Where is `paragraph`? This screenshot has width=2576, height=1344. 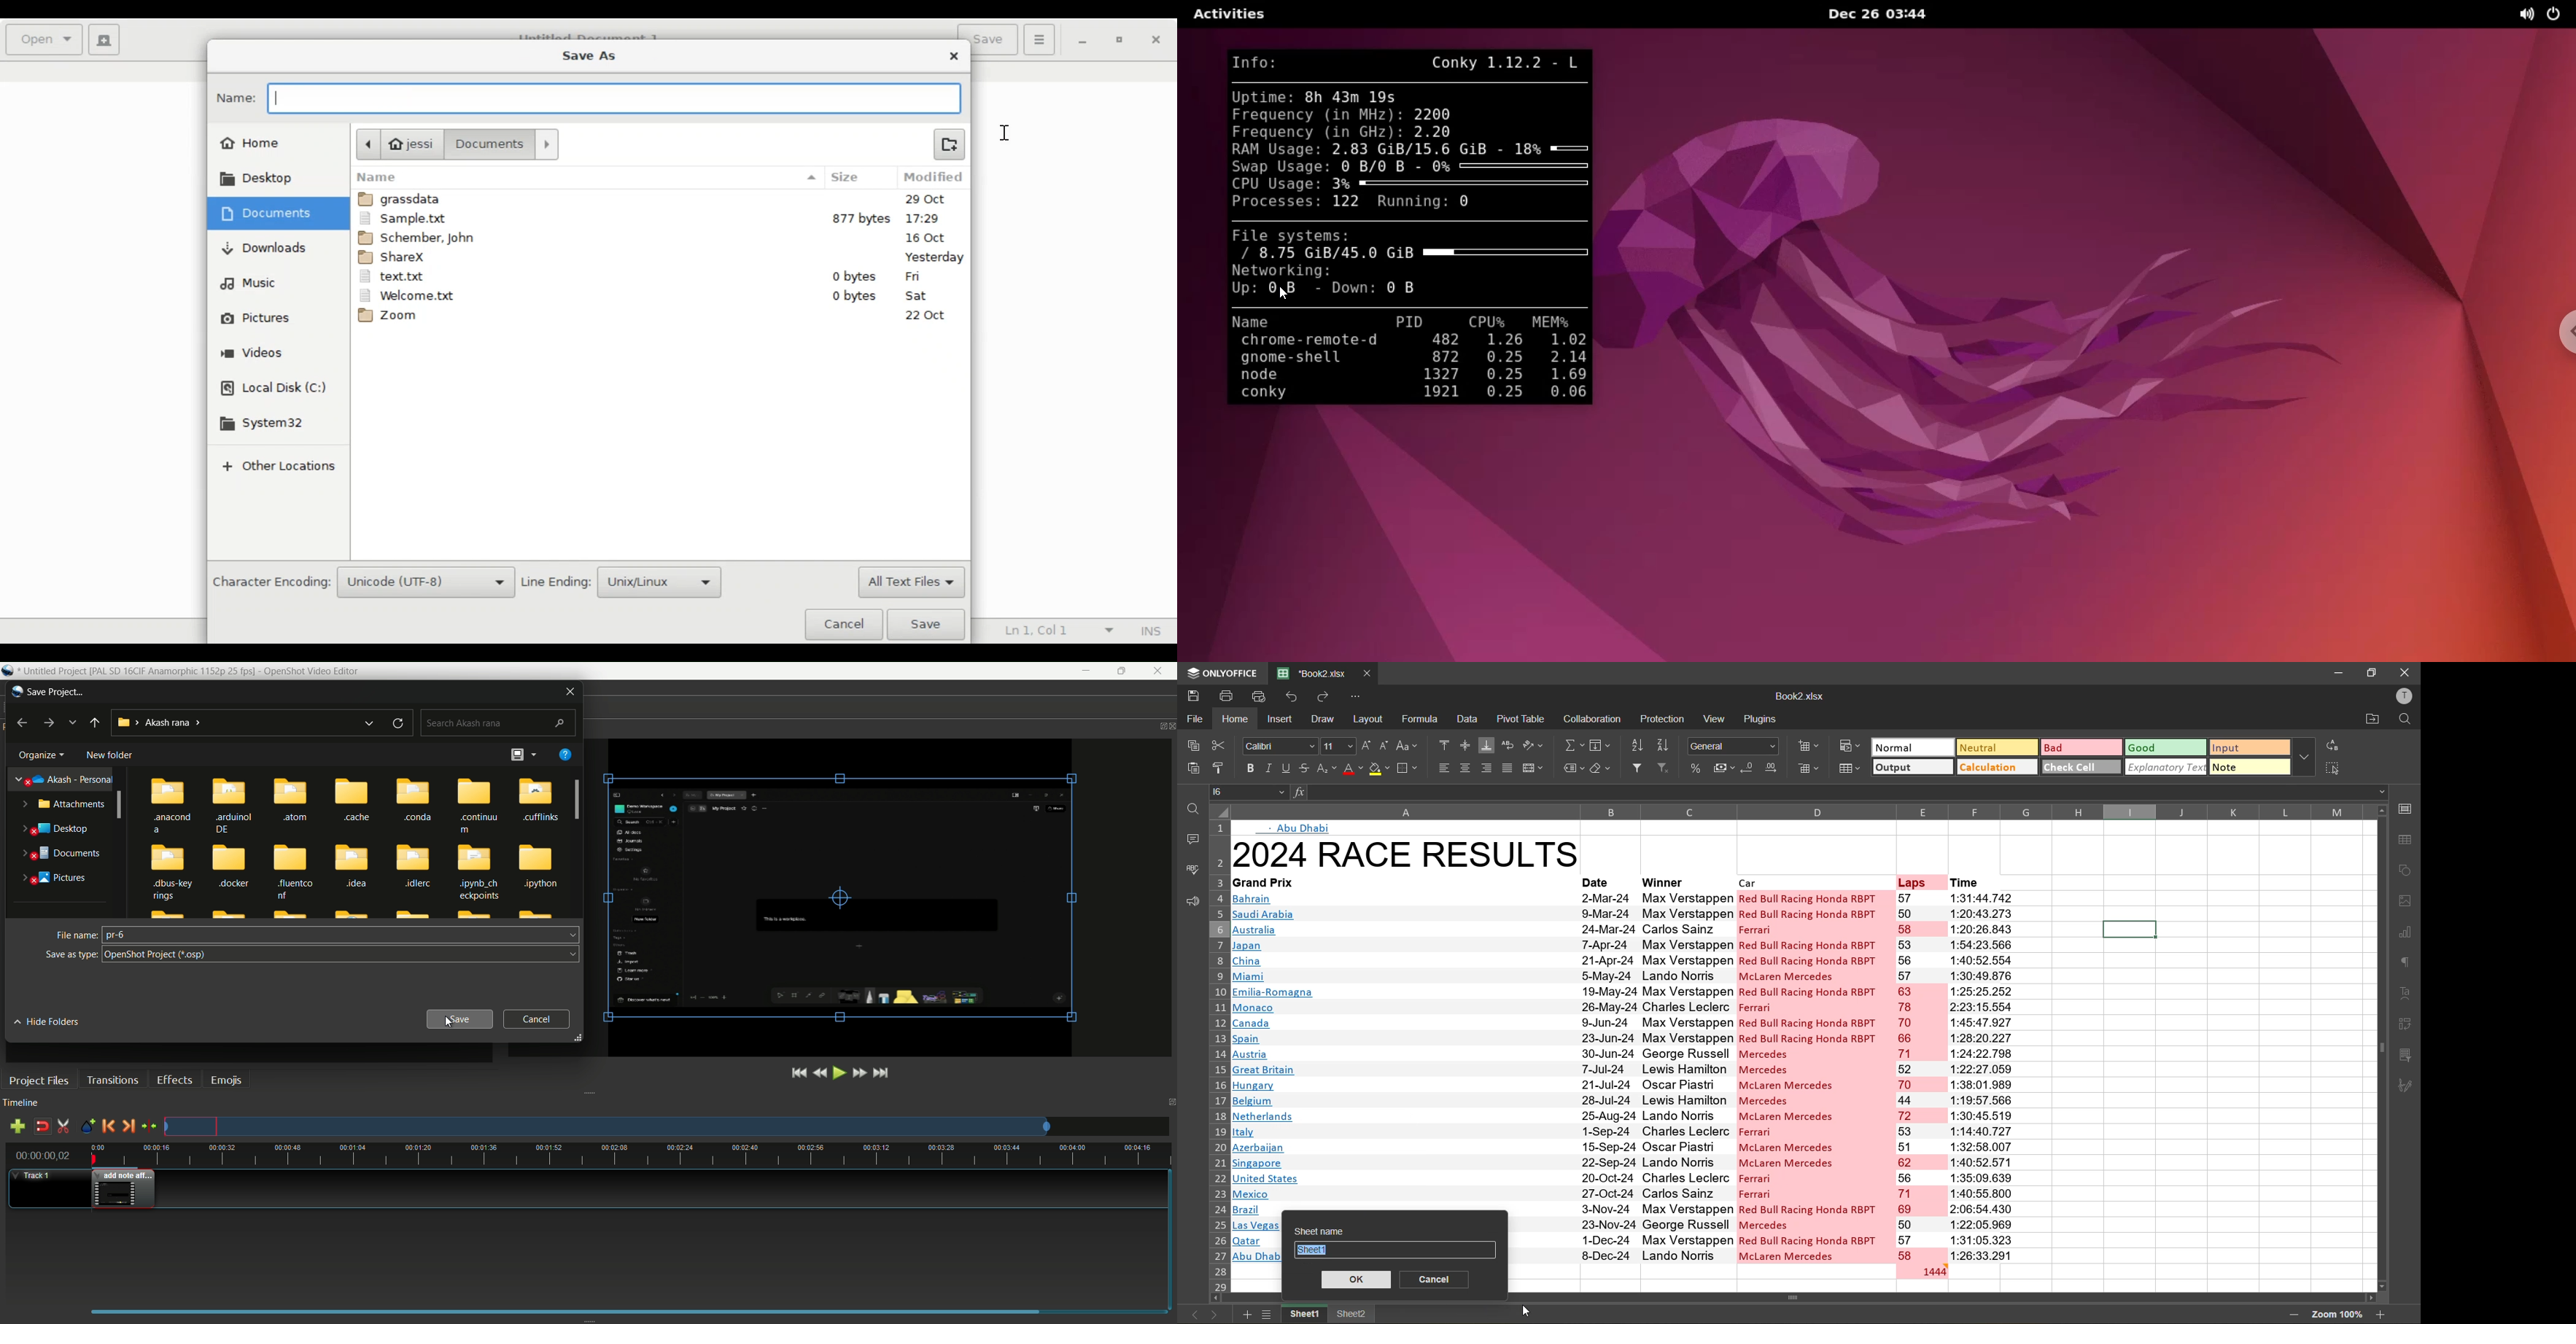
paragraph is located at coordinates (2407, 964).